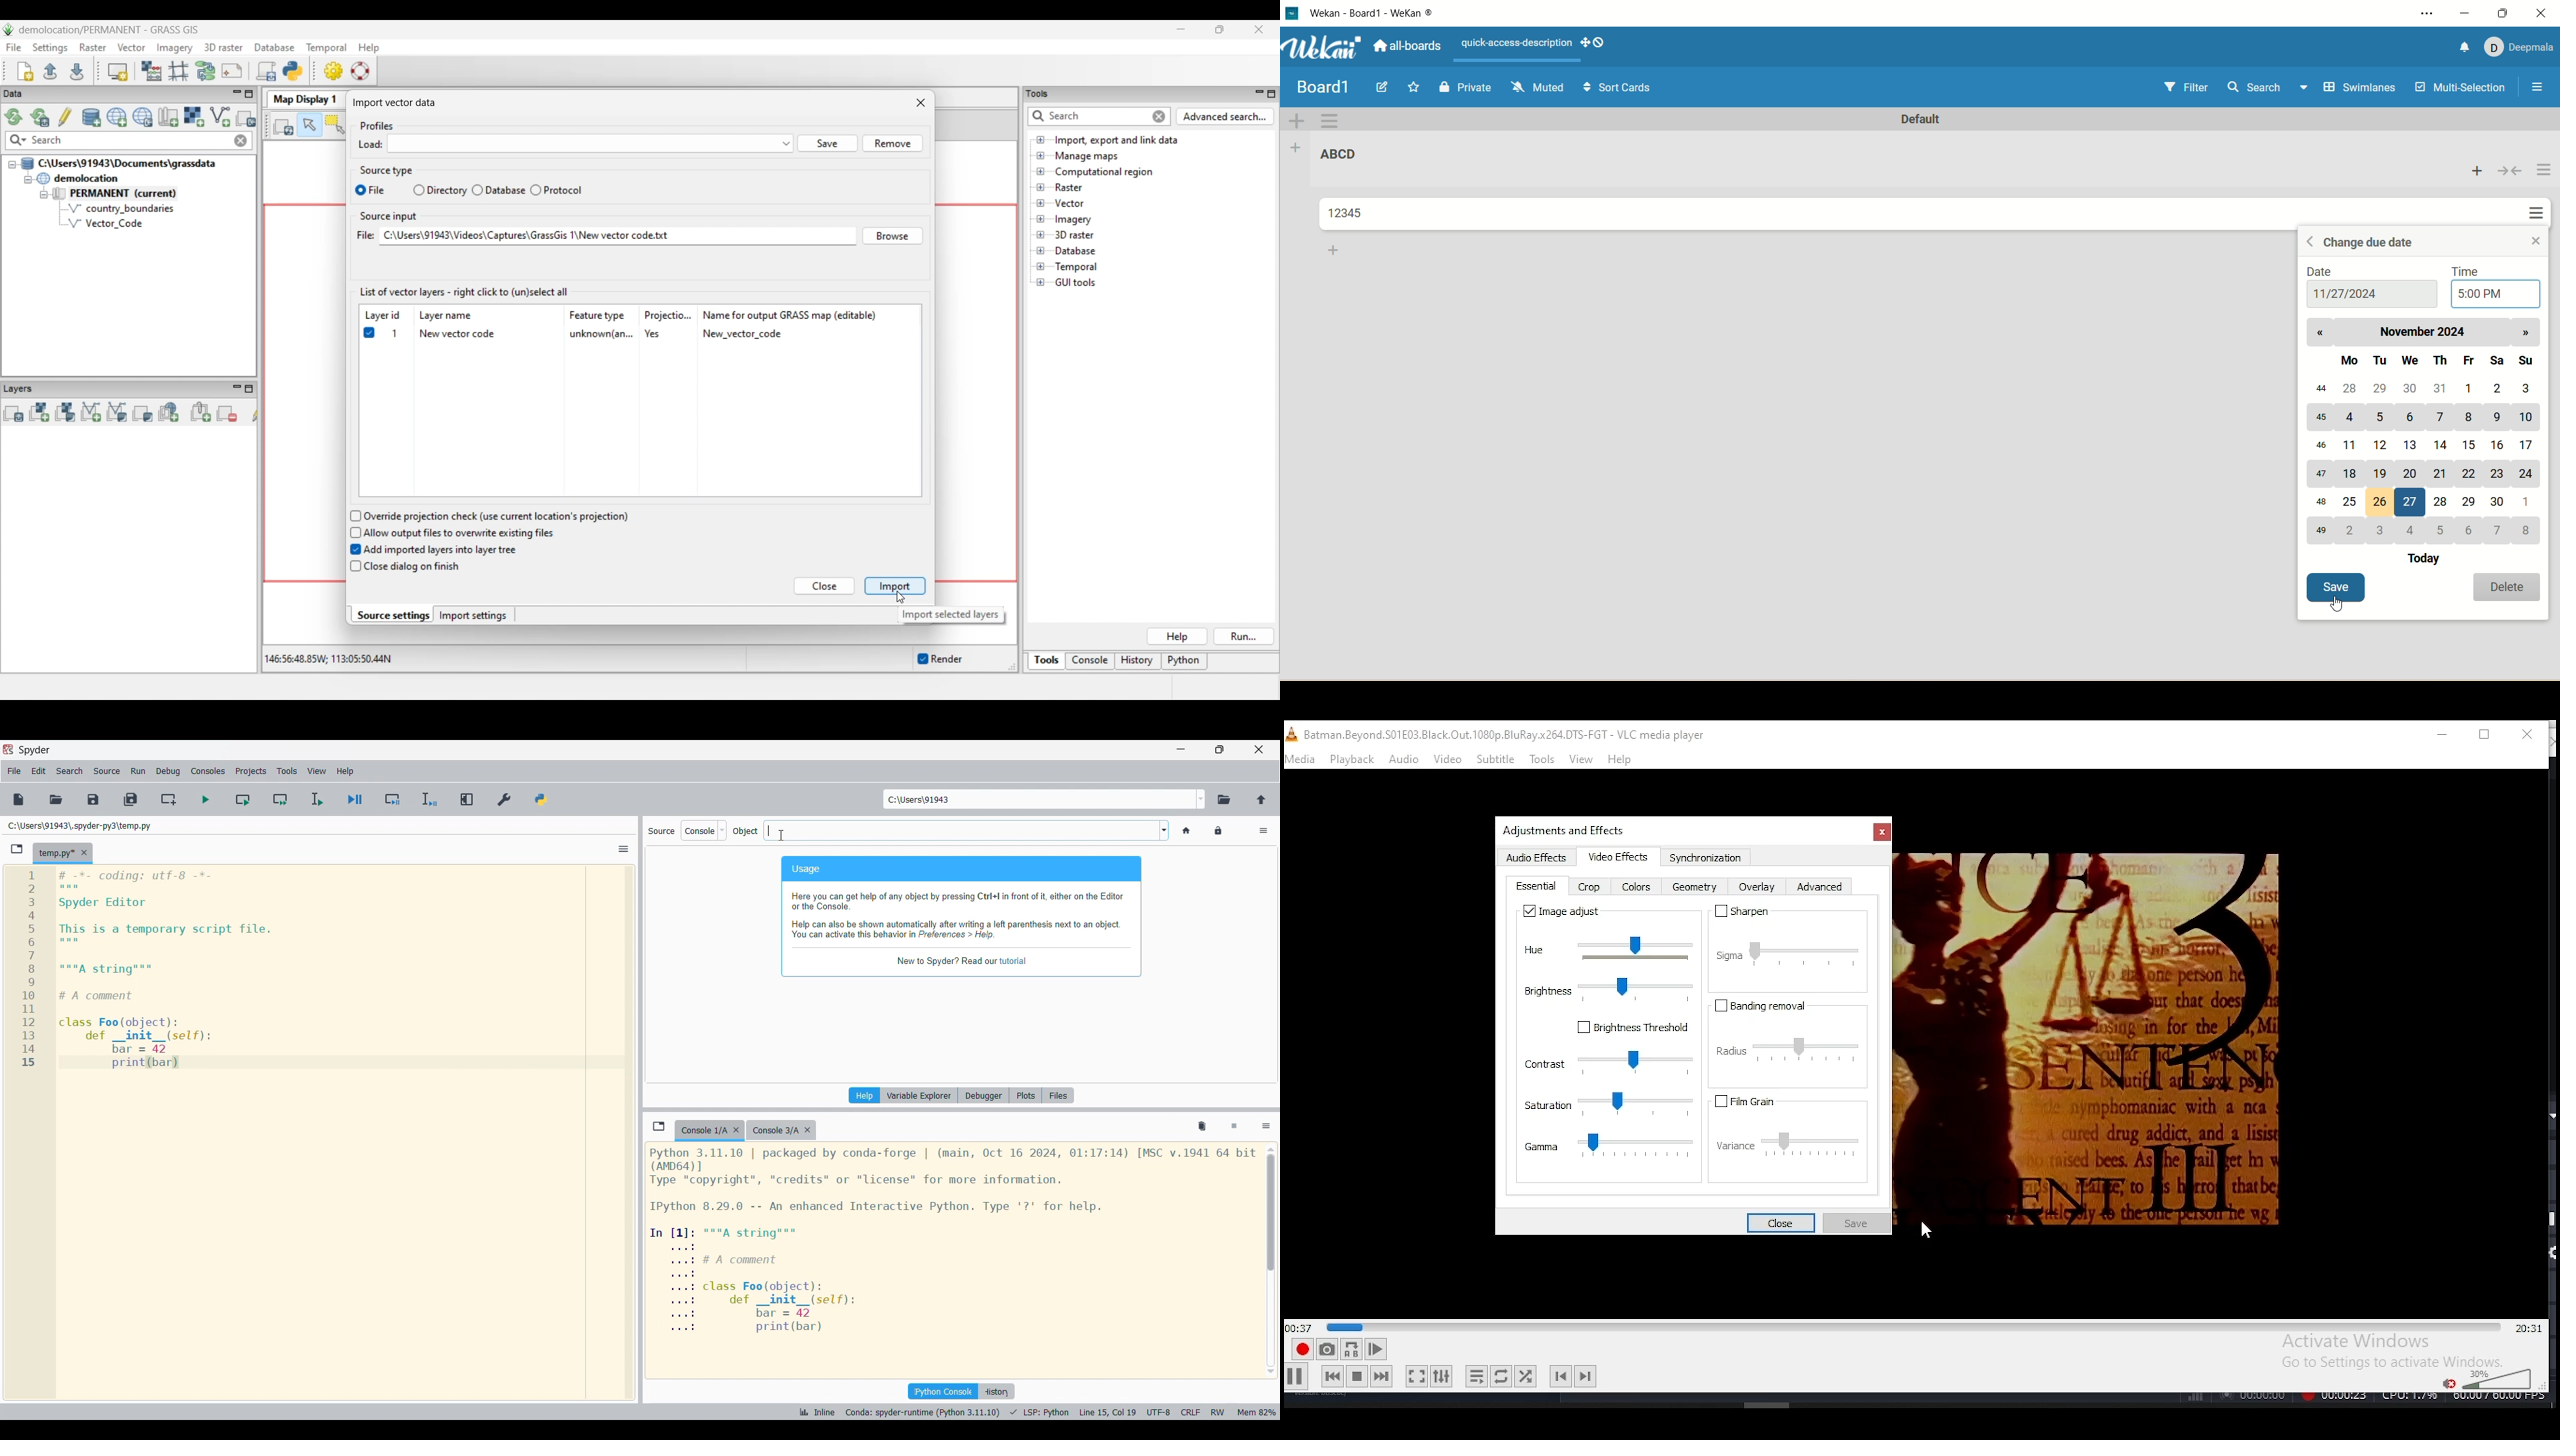 Image resolution: width=2576 pixels, height=1456 pixels. I want to click on collapse, so click(2511, 171).